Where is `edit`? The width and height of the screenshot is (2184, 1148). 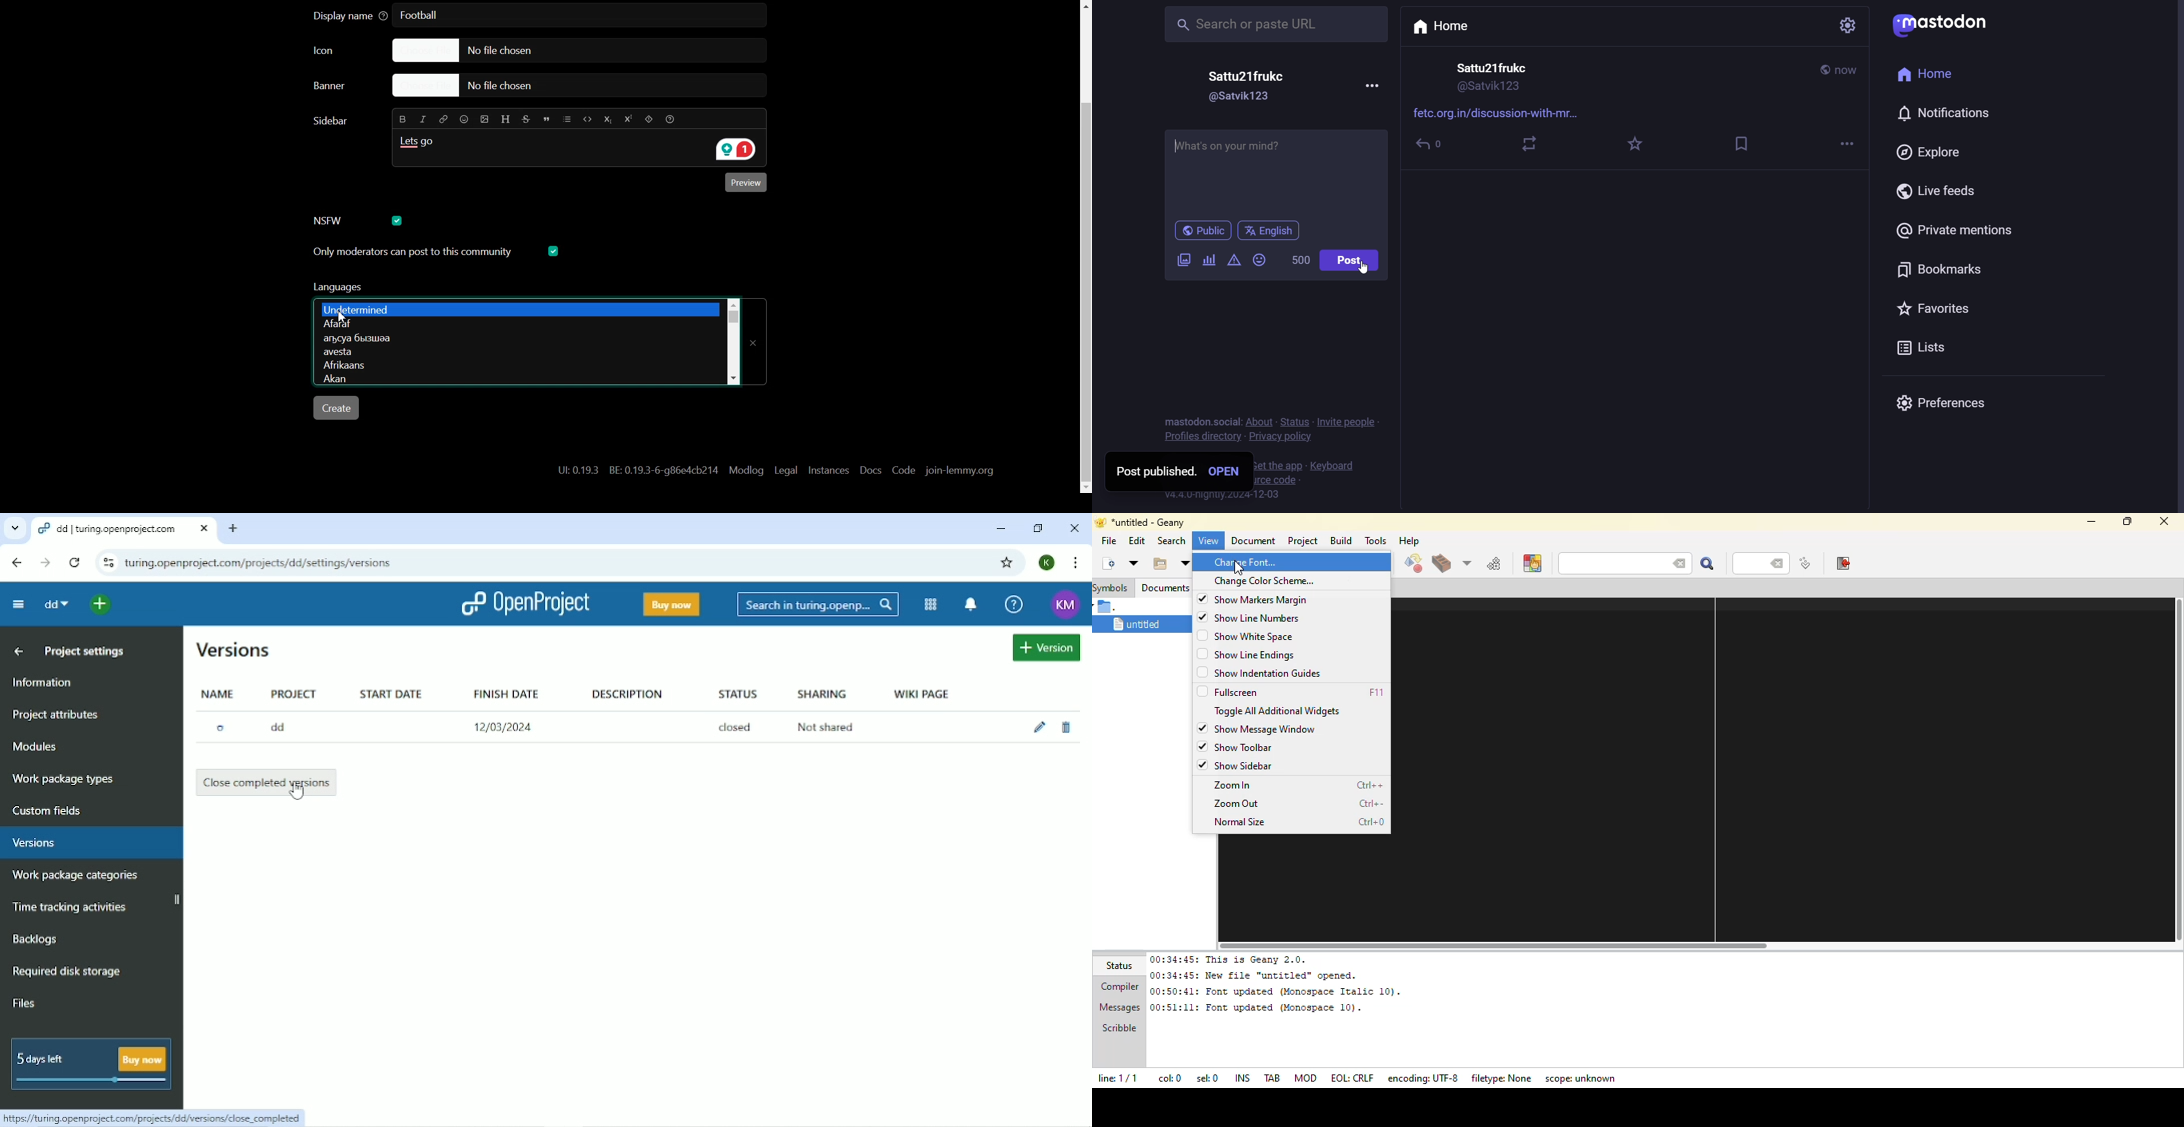
edit is located at coordinates (1137, 541).